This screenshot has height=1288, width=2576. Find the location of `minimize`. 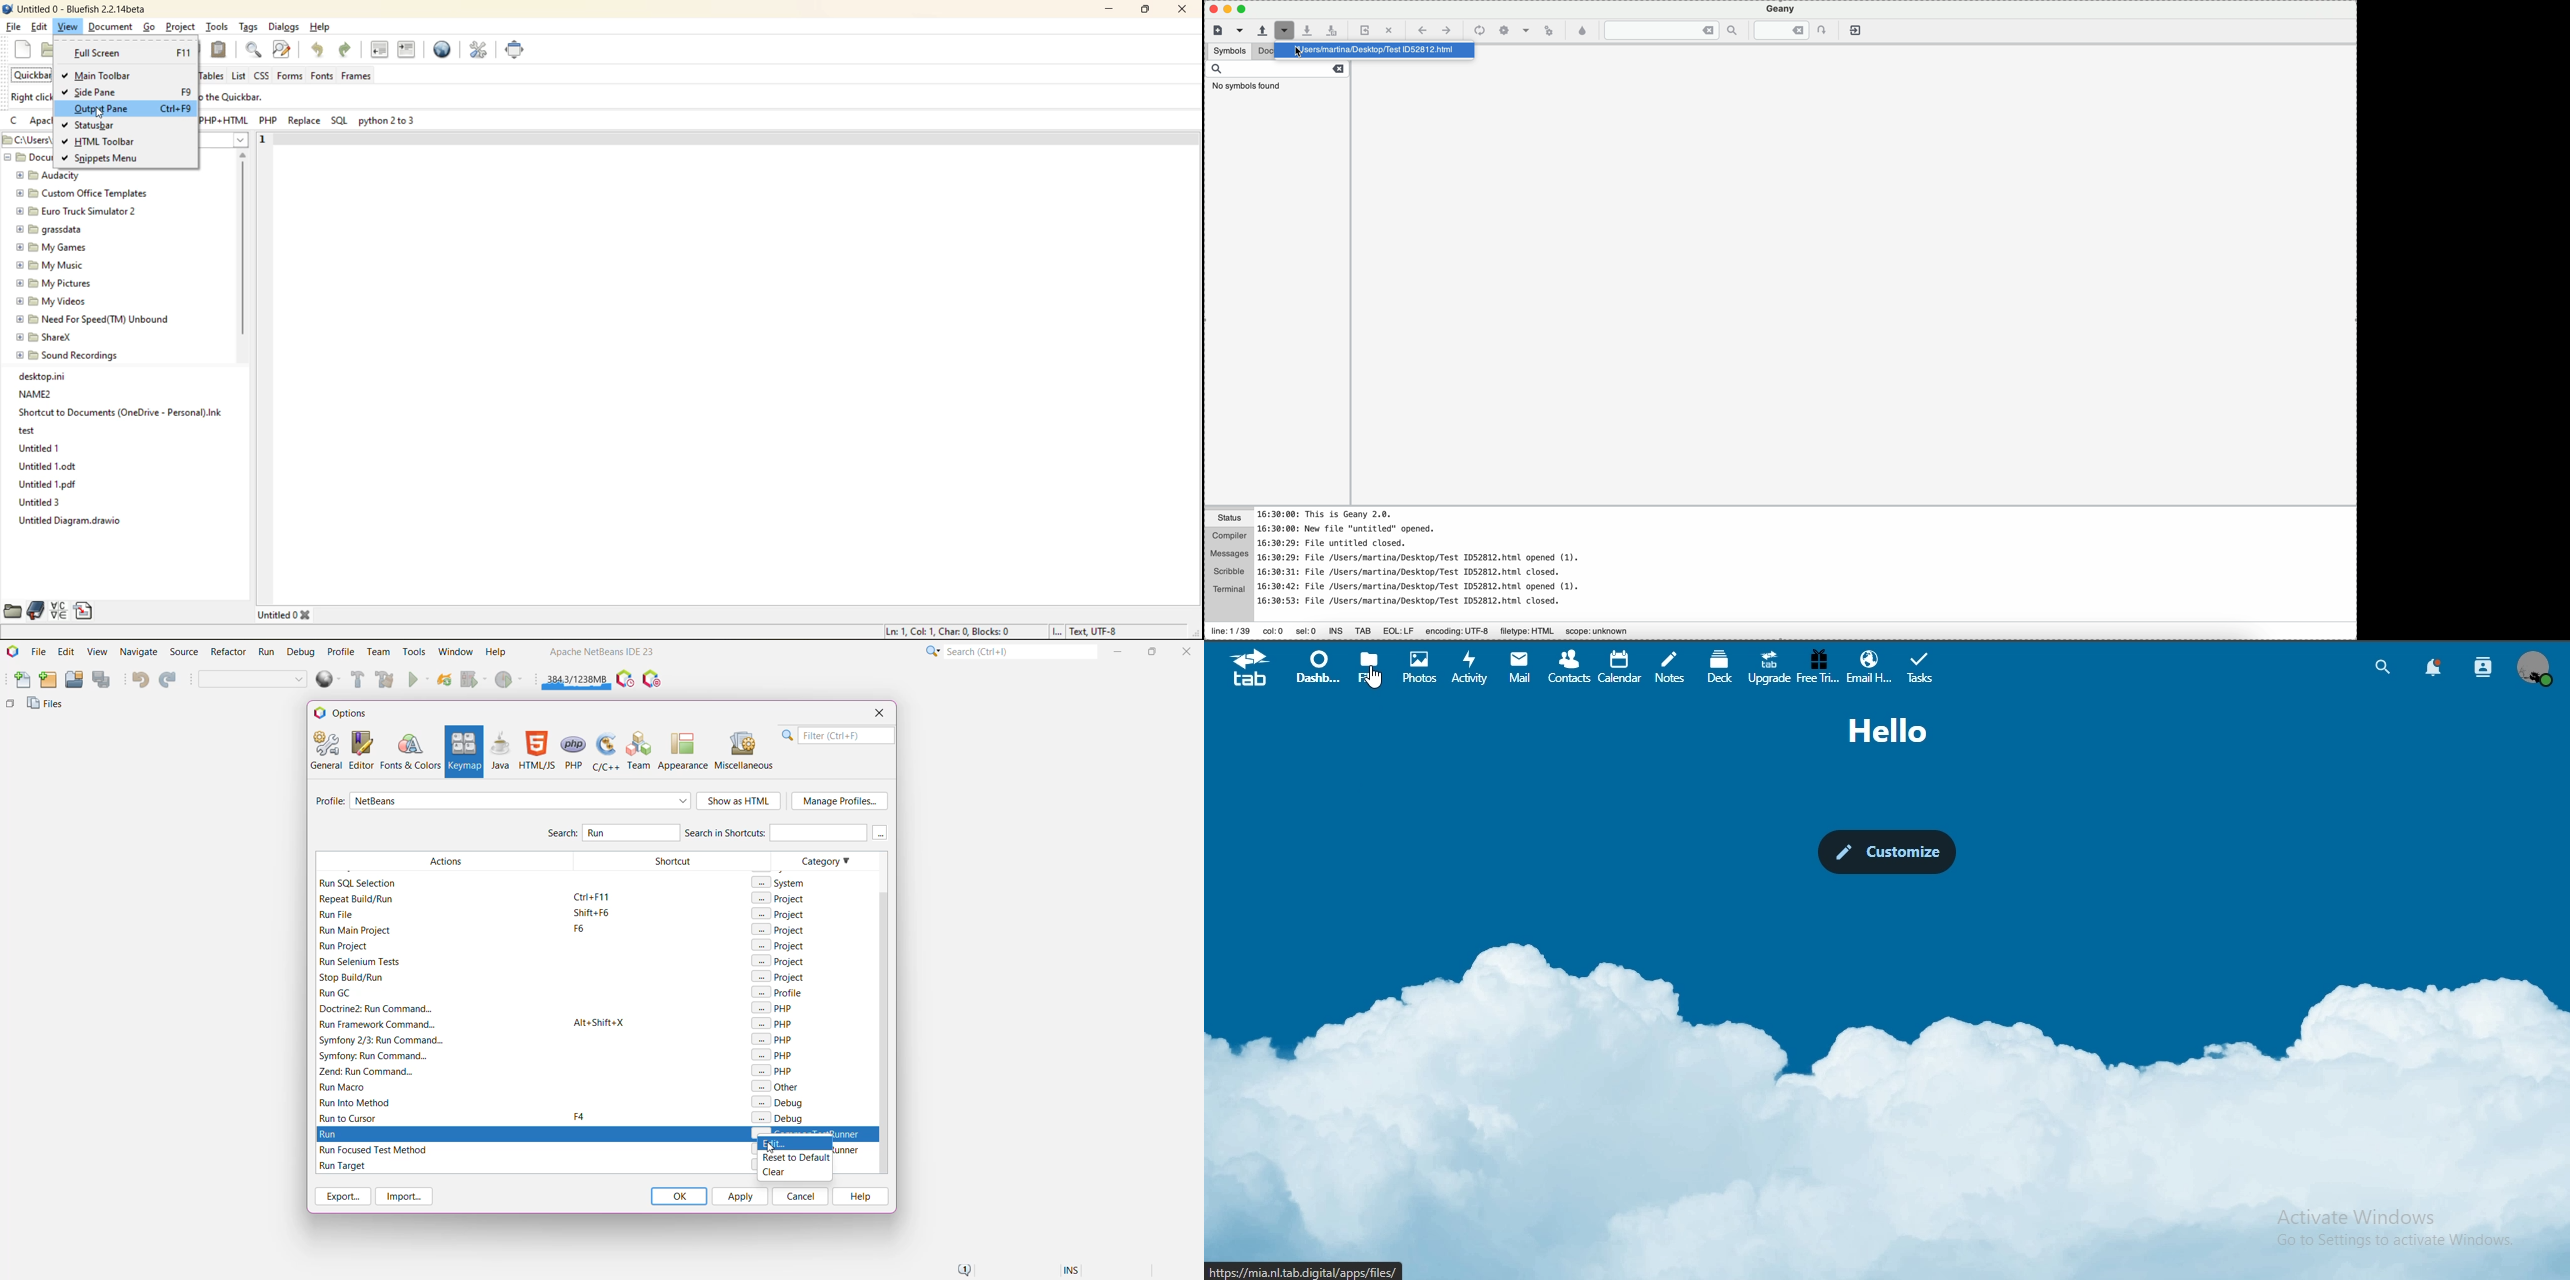

minimize is located at coordinates (1115, 11).